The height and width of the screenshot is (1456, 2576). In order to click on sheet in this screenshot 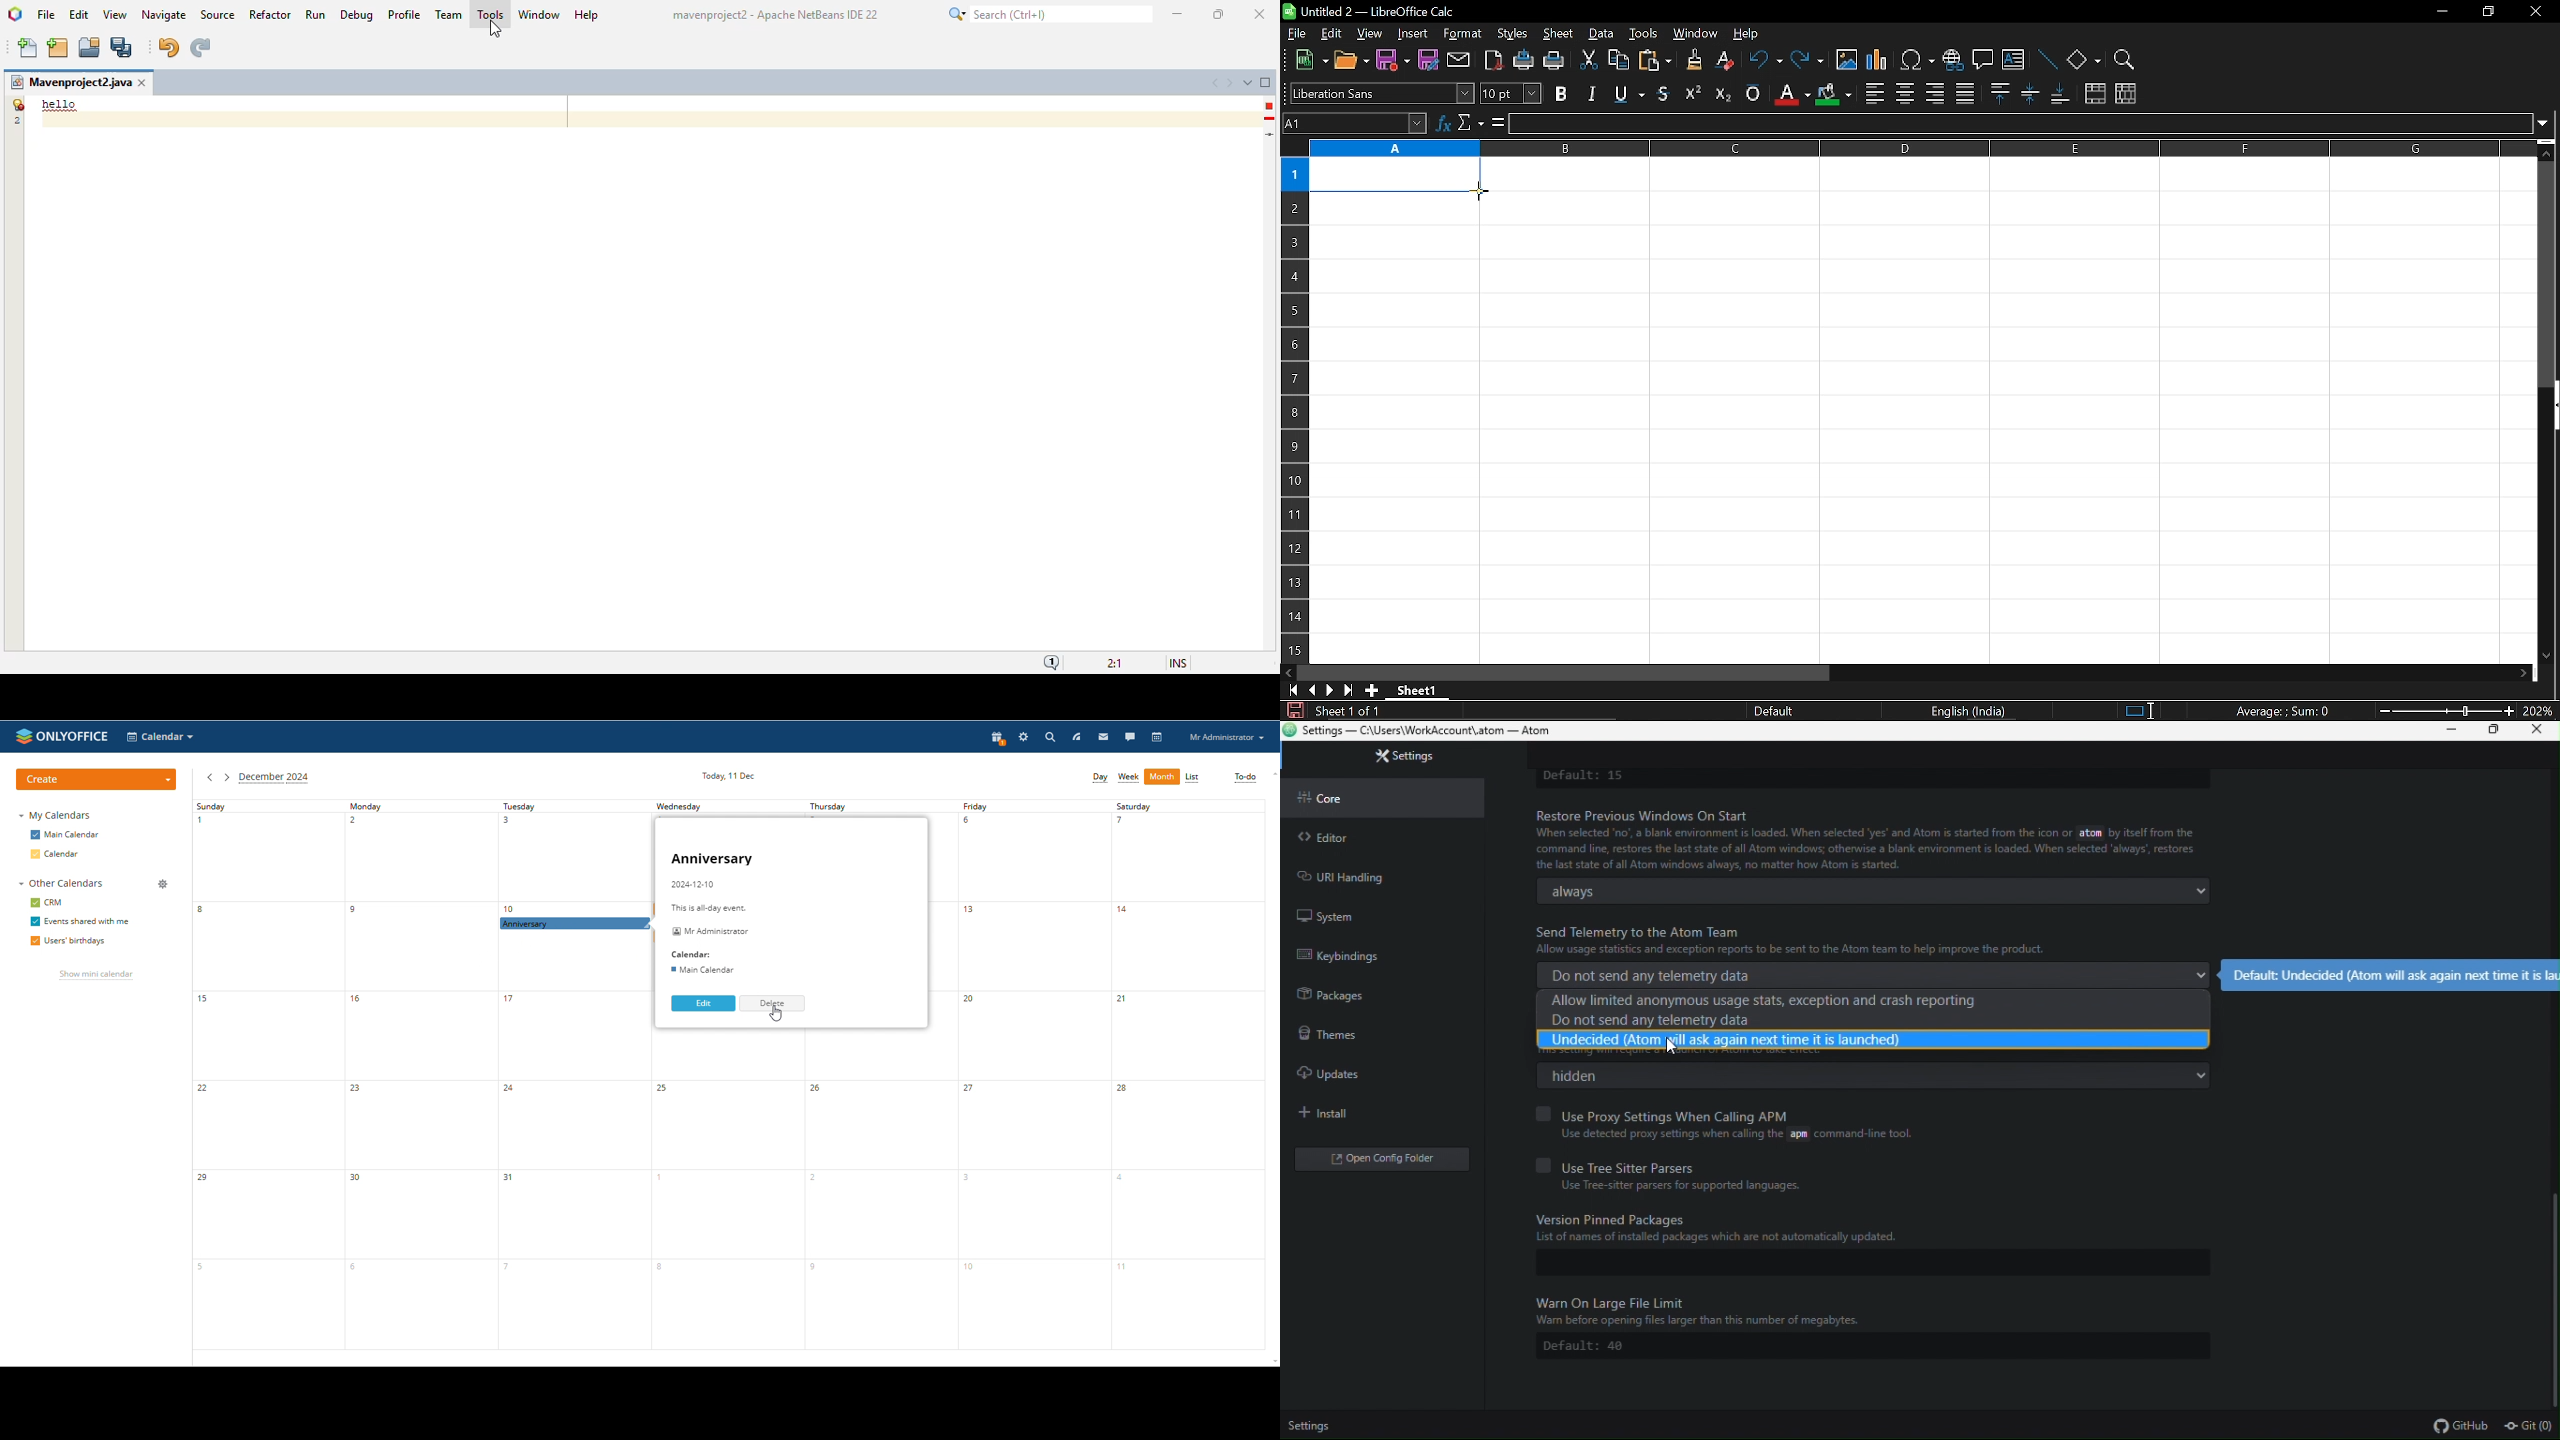, I will do `click(1558, 34)`.